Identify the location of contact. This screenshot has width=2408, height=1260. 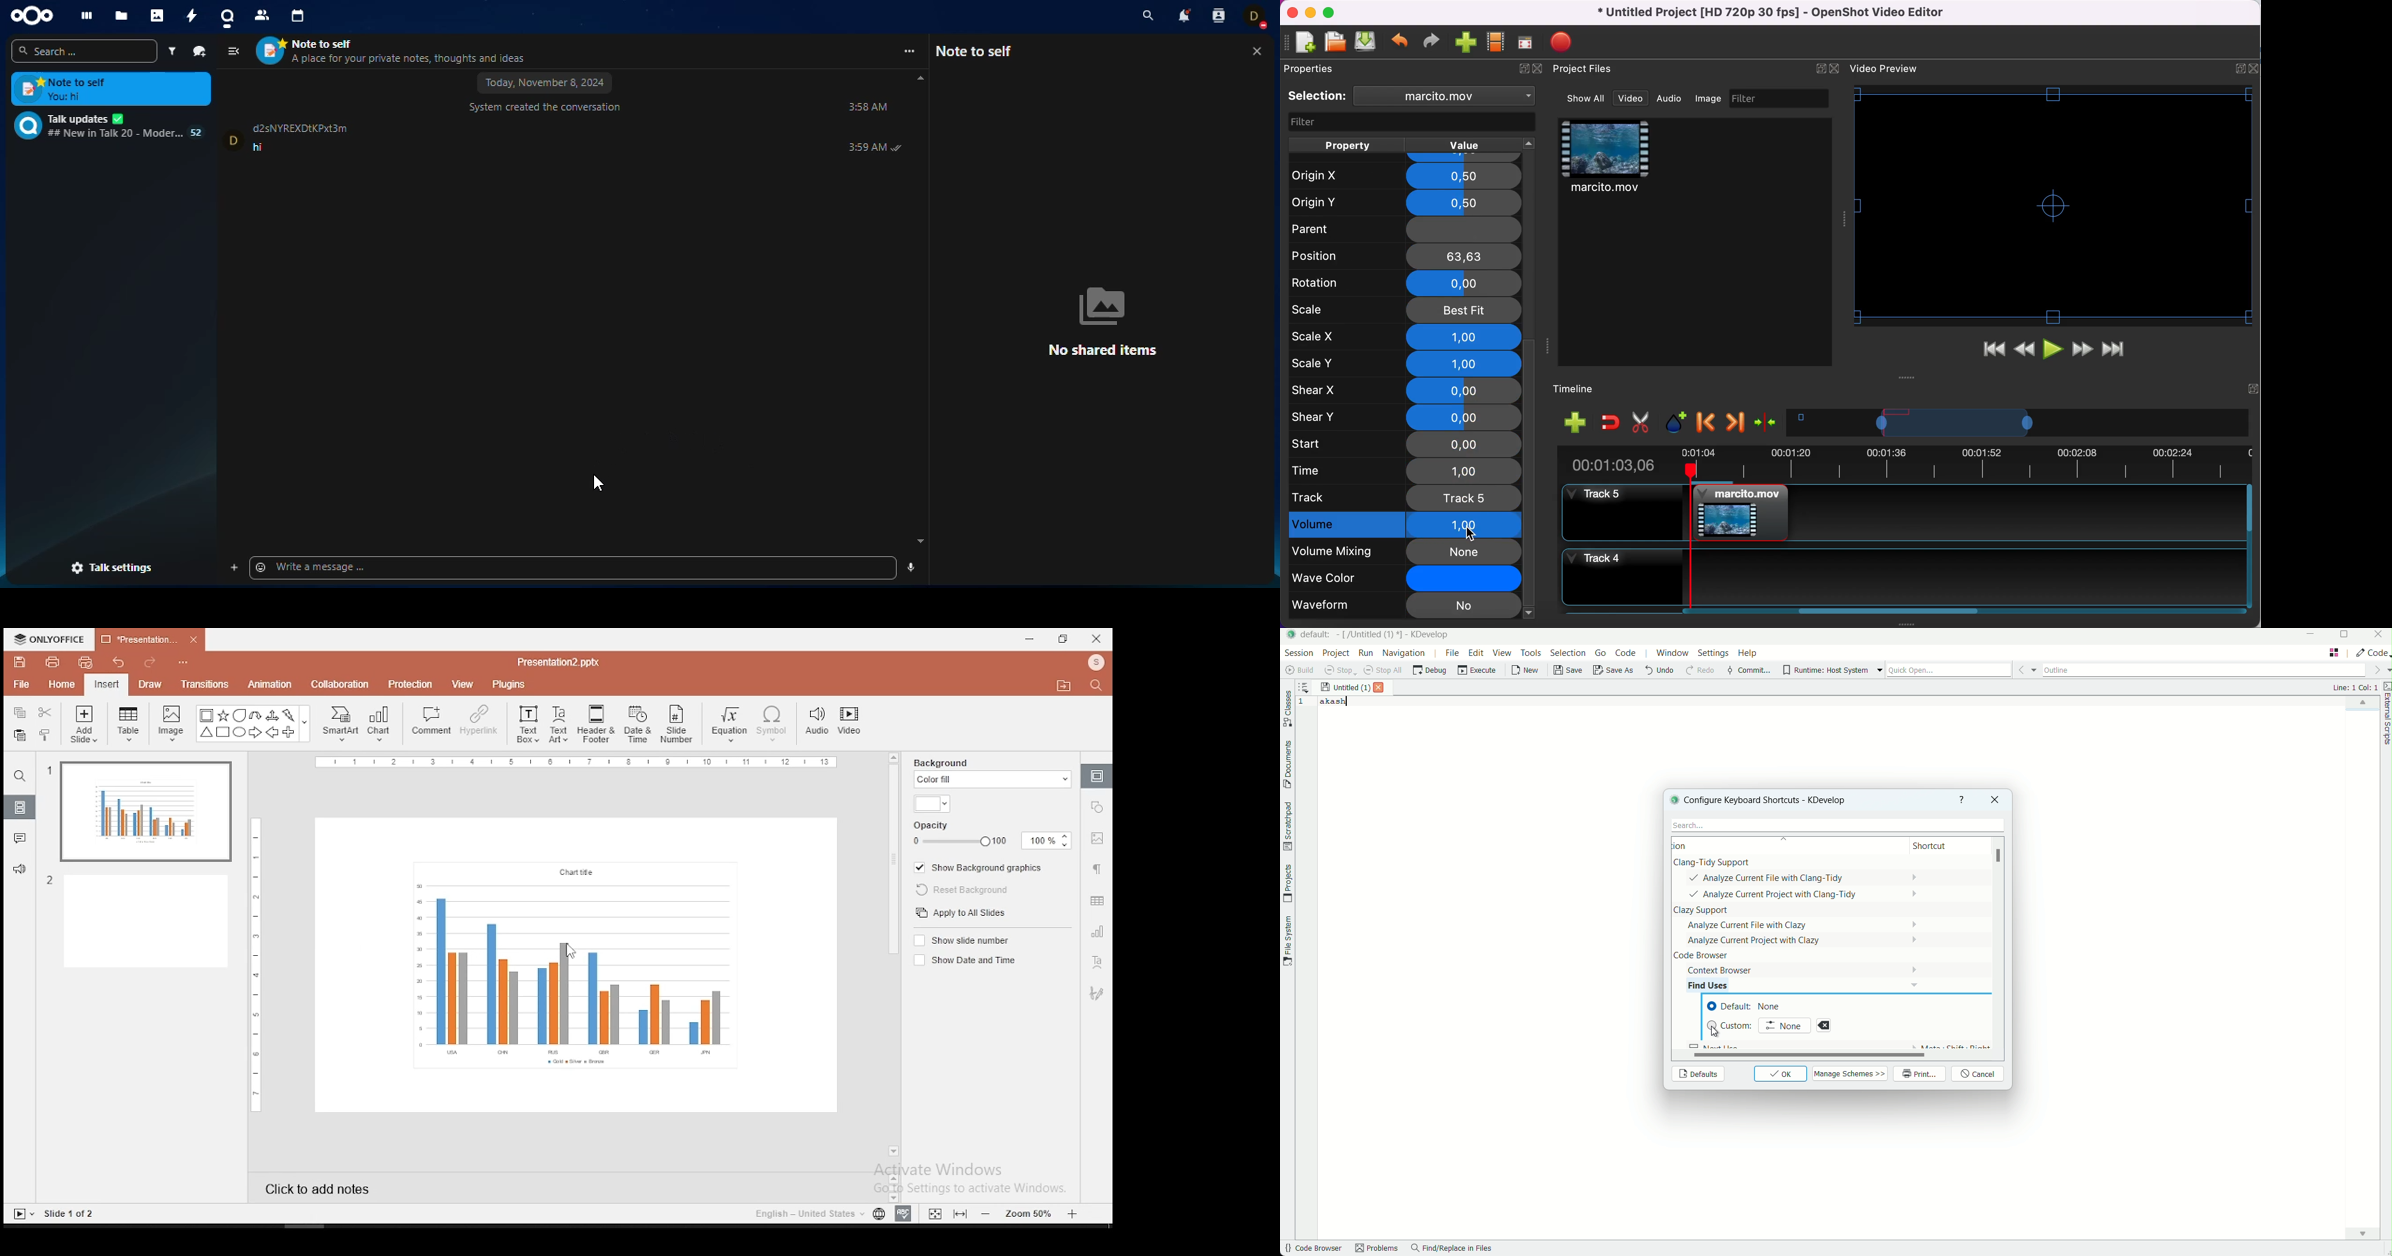
(1218, 19).